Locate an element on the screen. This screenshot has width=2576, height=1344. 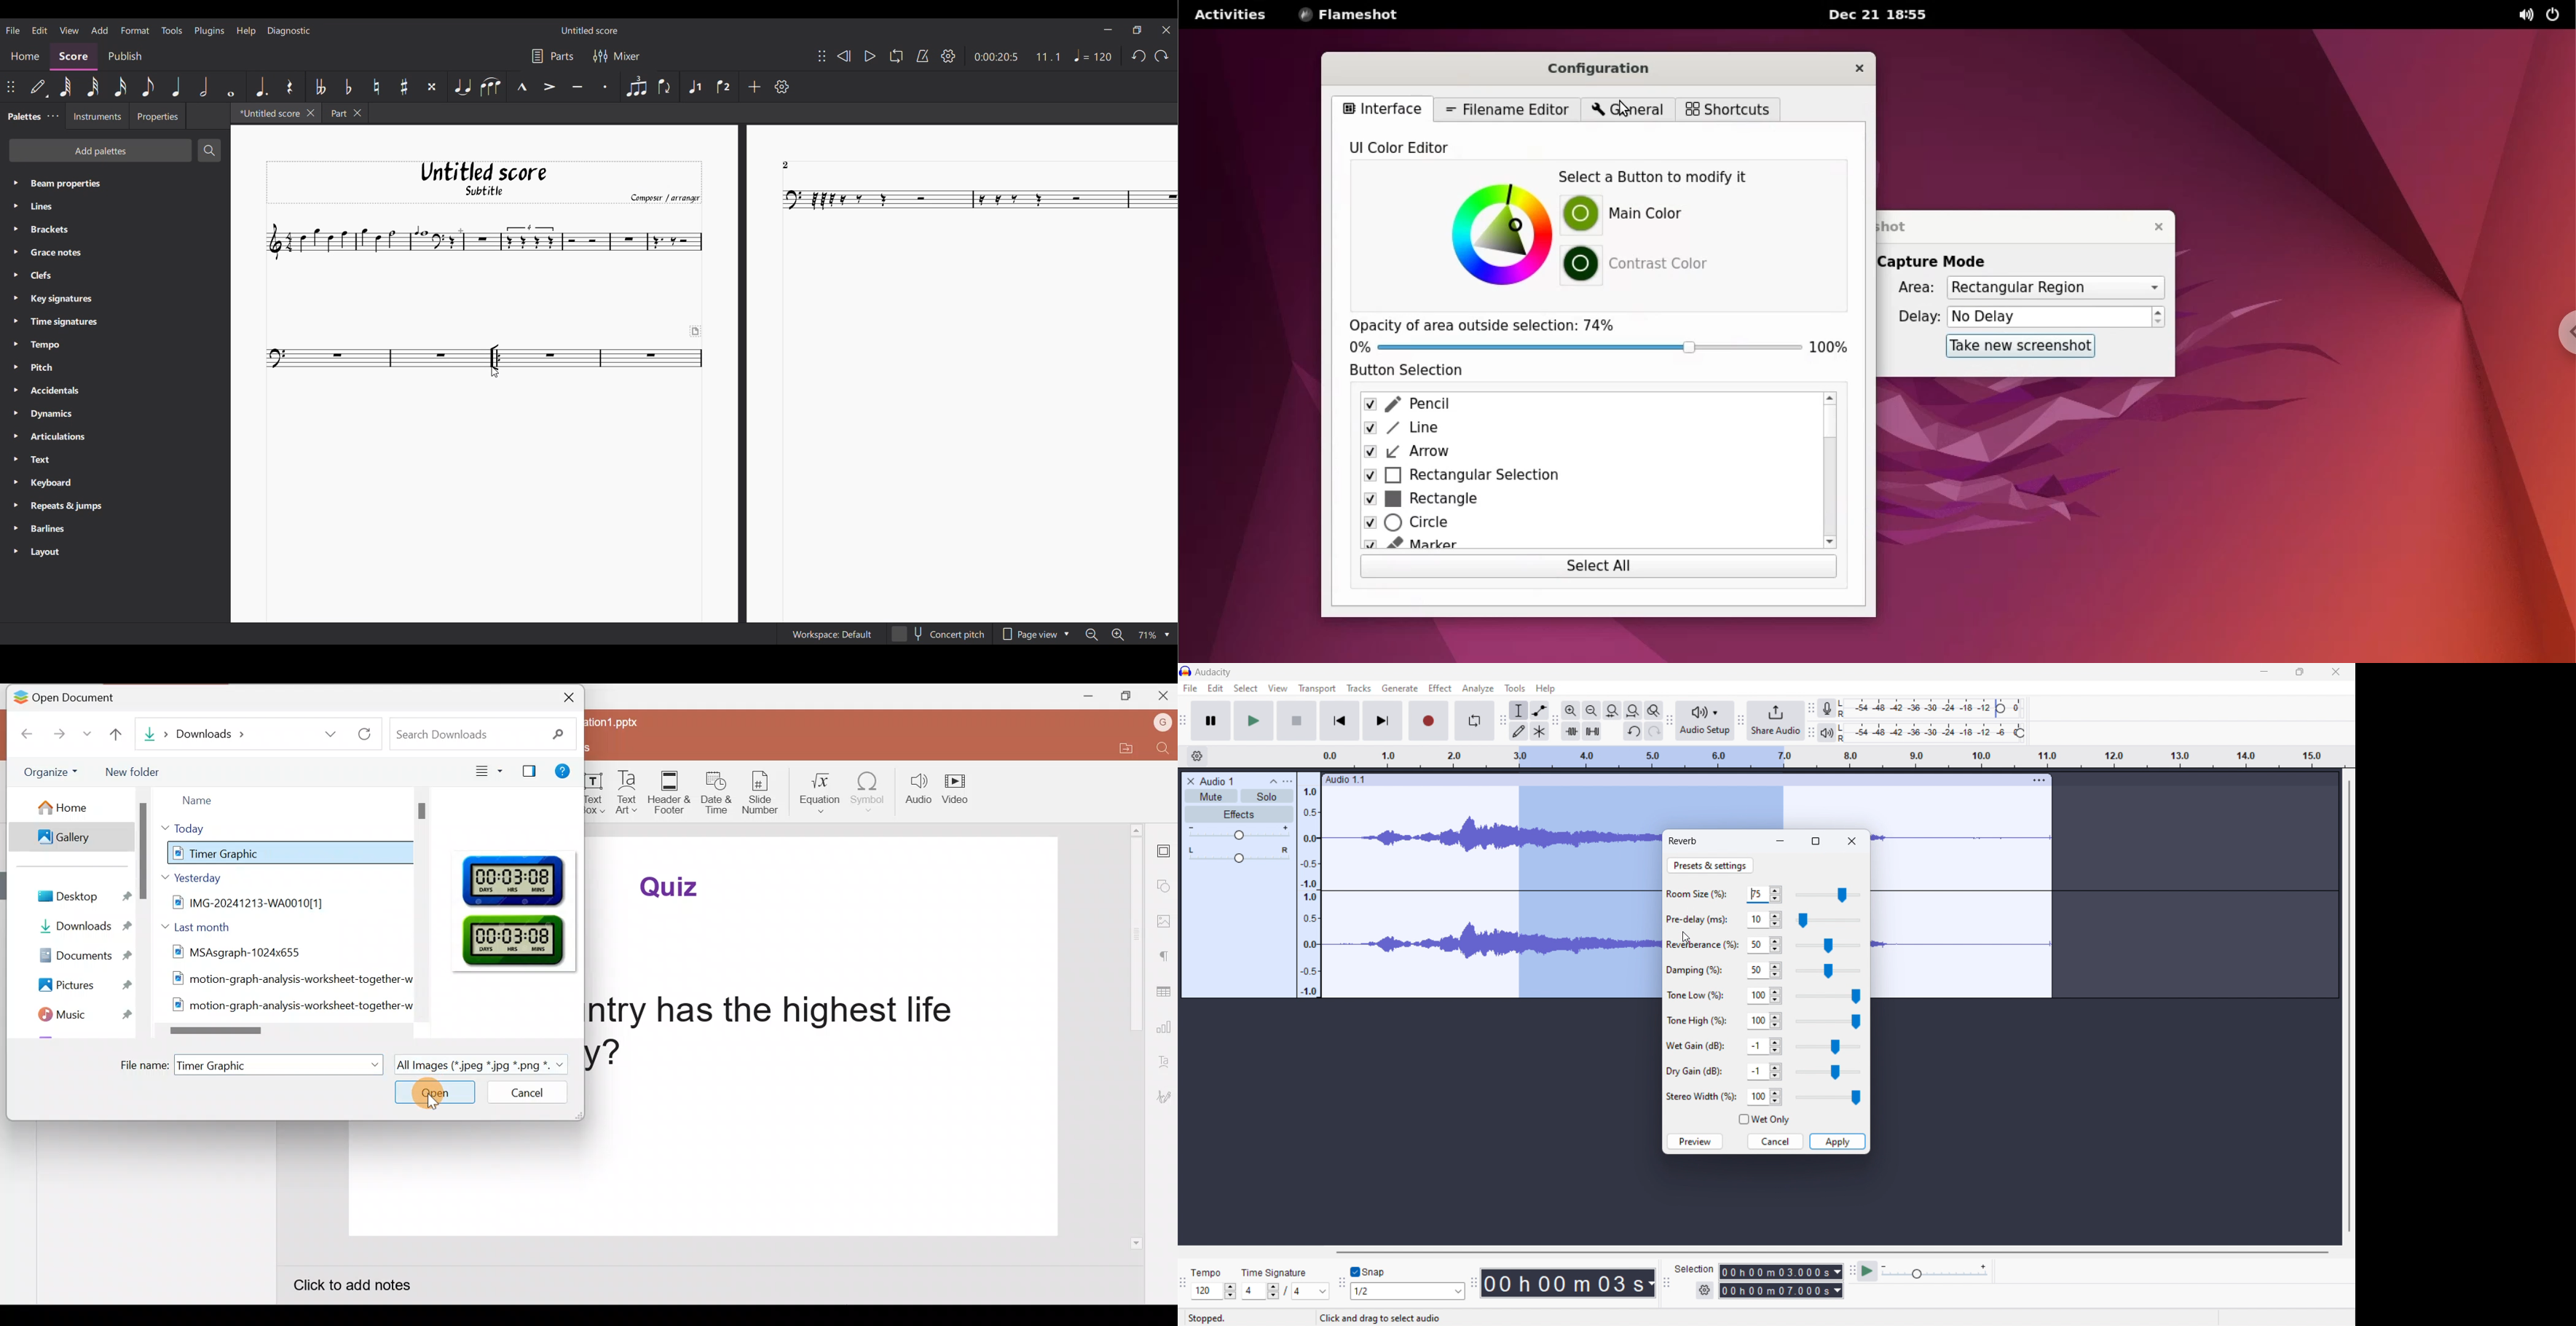
minimize is located at coordinates (1782, 842).